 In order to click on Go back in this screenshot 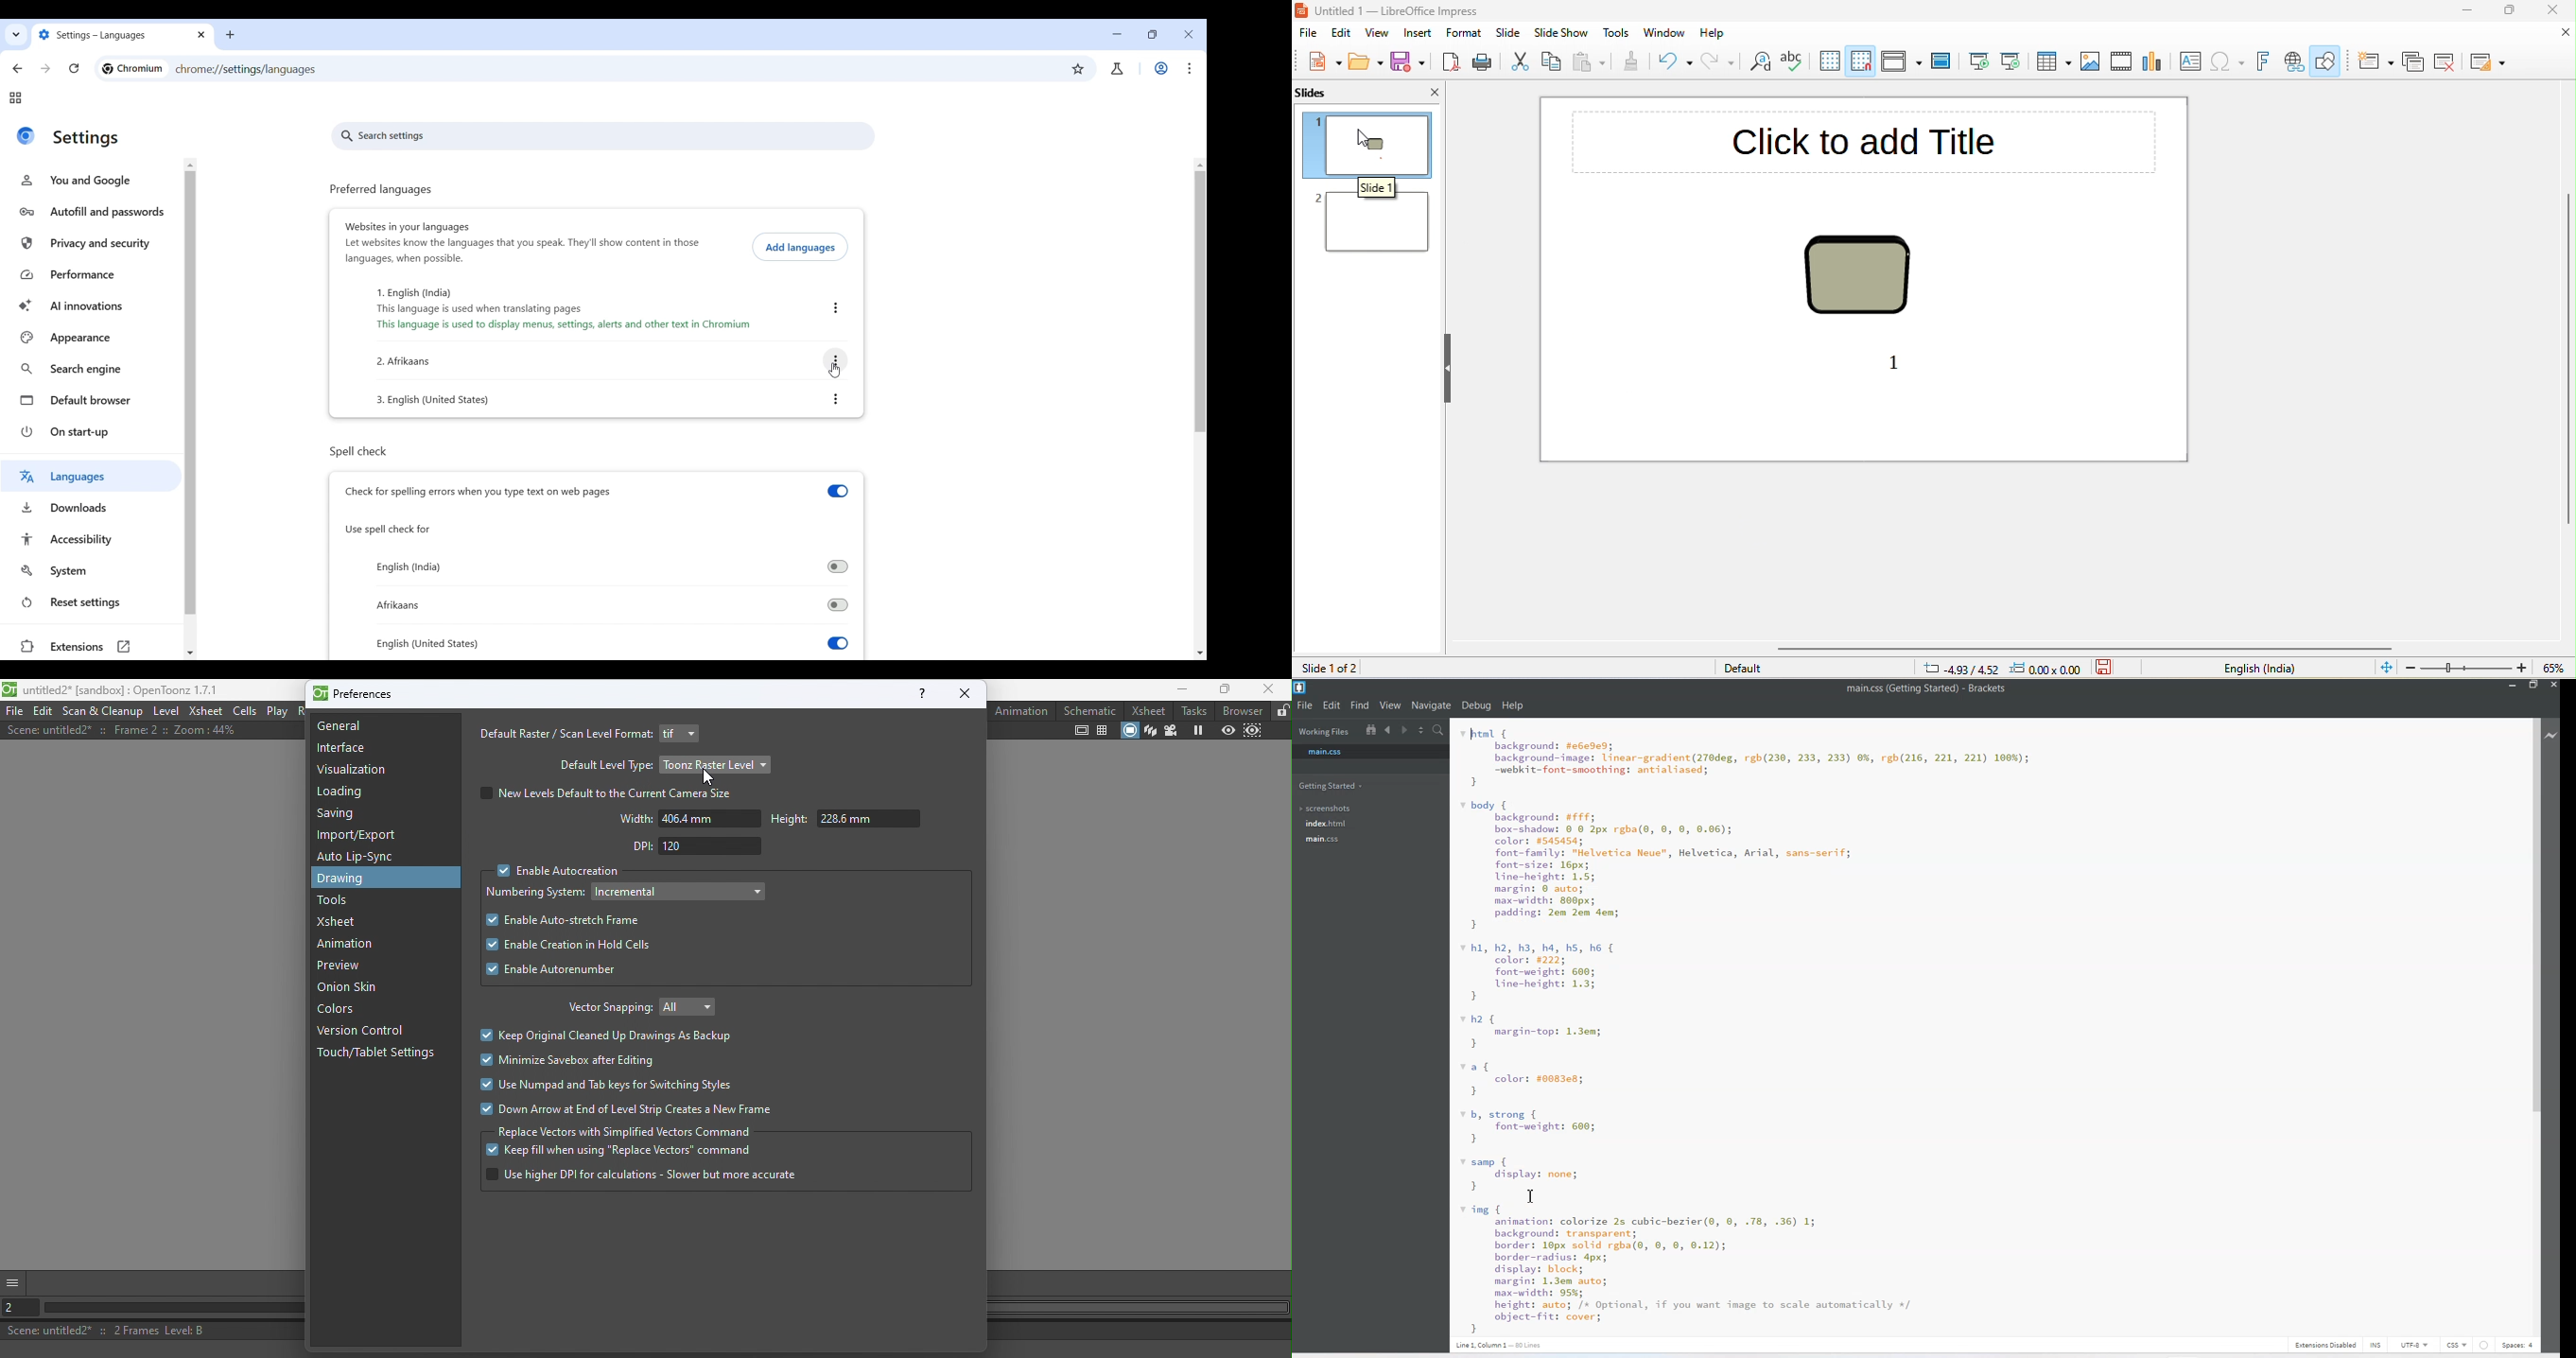, I will do `click(18, 69)`.